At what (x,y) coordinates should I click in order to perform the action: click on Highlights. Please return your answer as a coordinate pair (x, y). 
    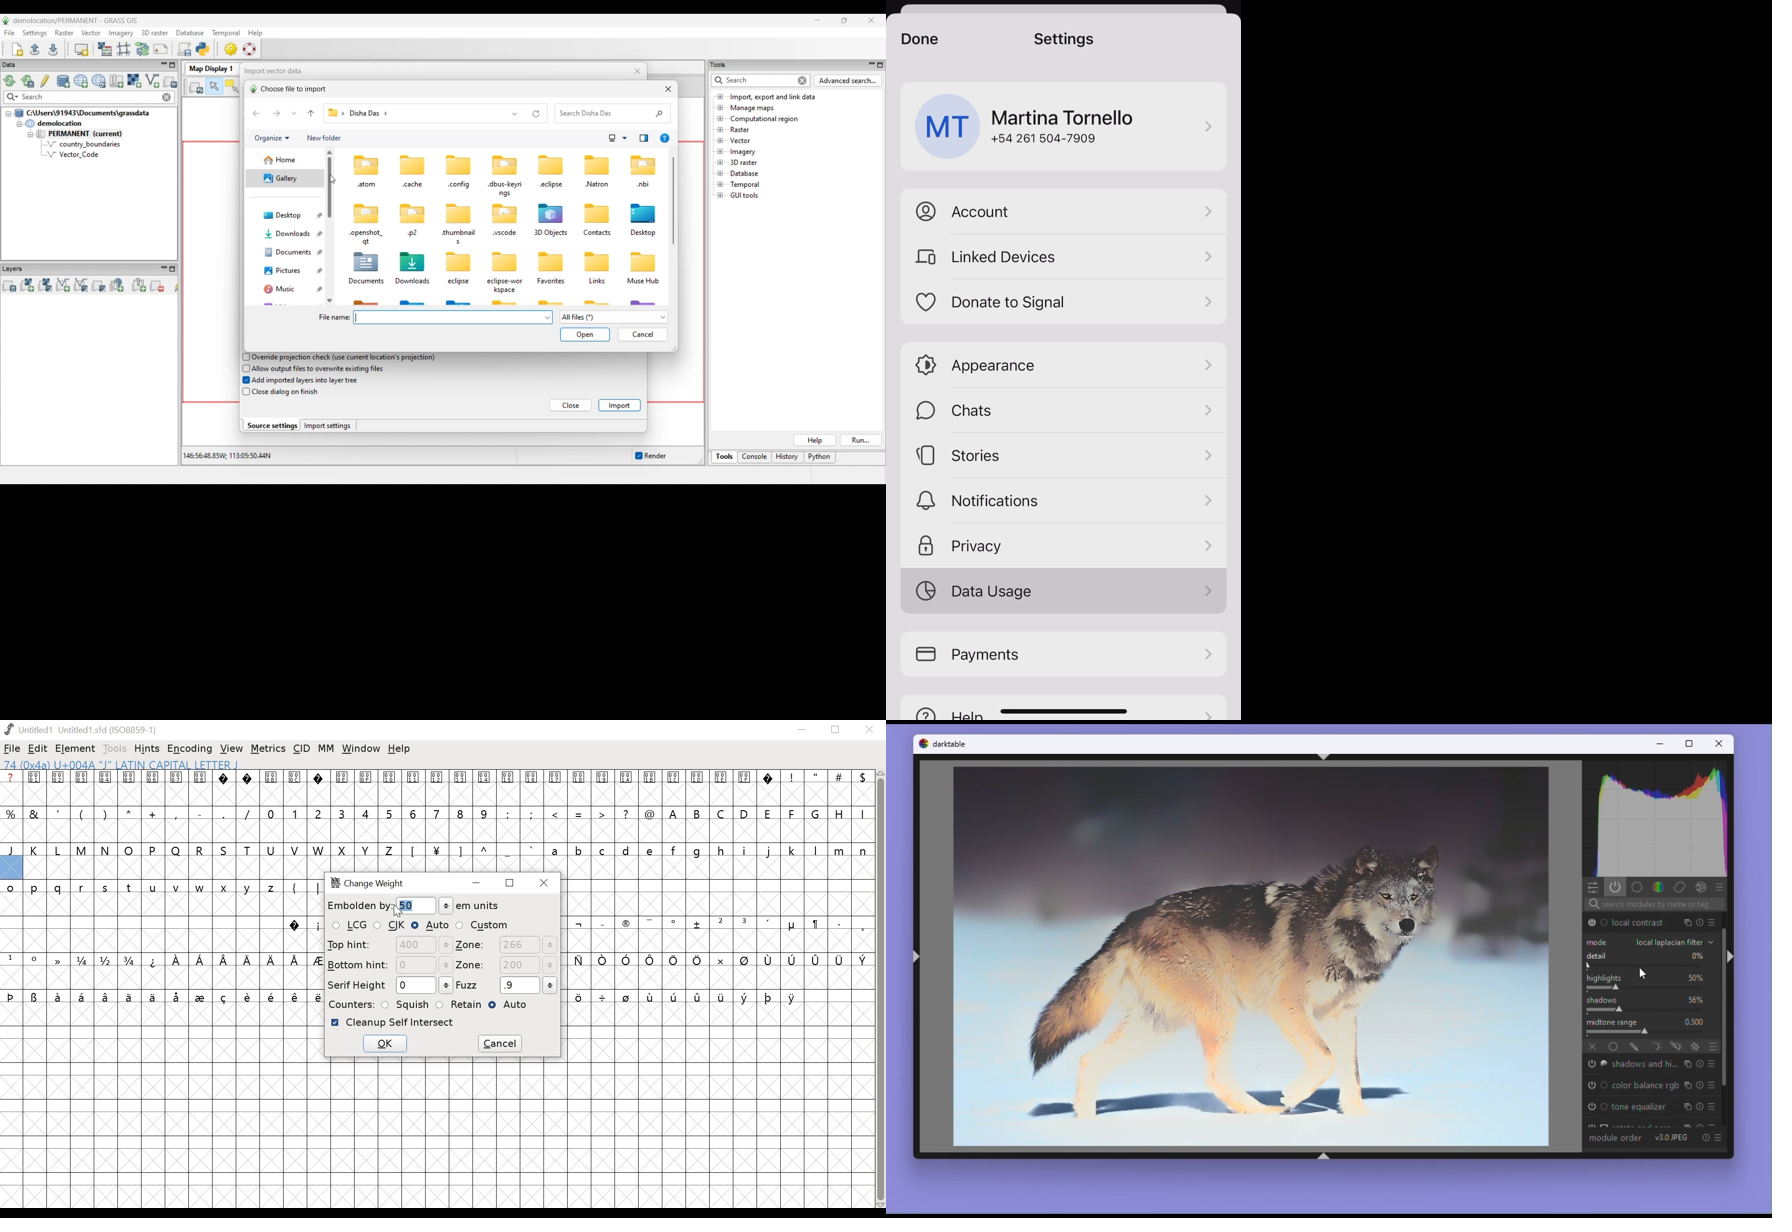
    Looking at the image, I should click on (1603, 976).